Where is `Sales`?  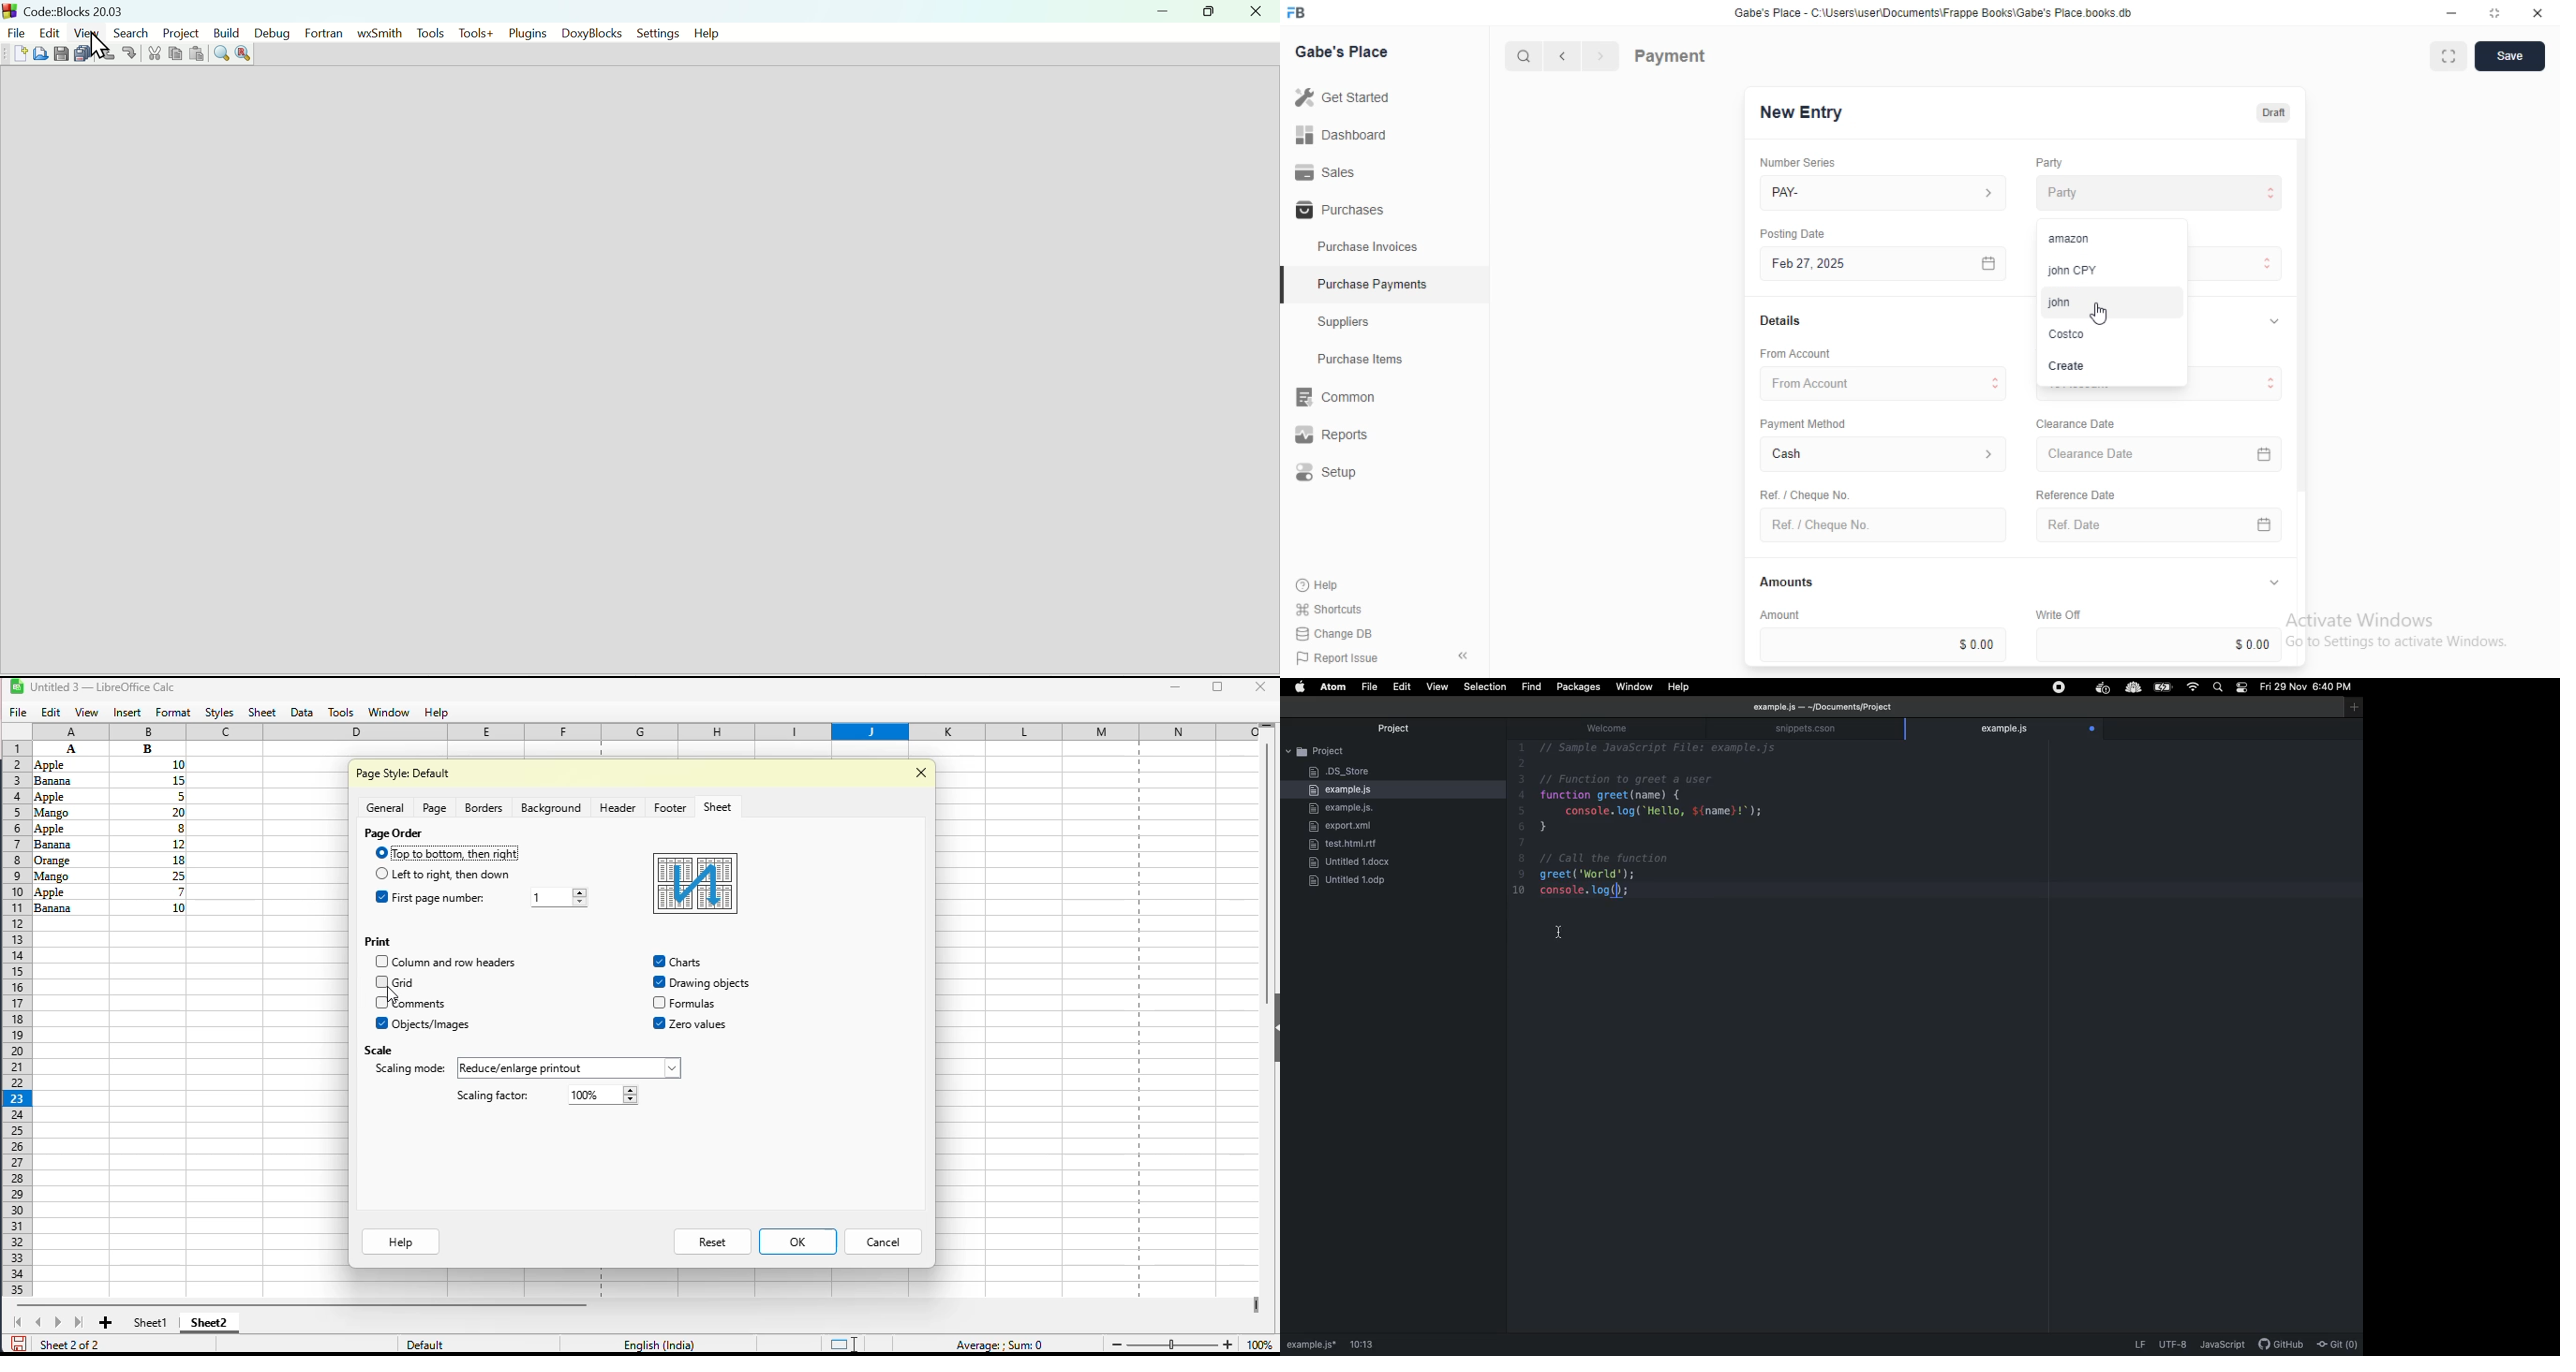
Sales is located at coordinates (1325, 171).